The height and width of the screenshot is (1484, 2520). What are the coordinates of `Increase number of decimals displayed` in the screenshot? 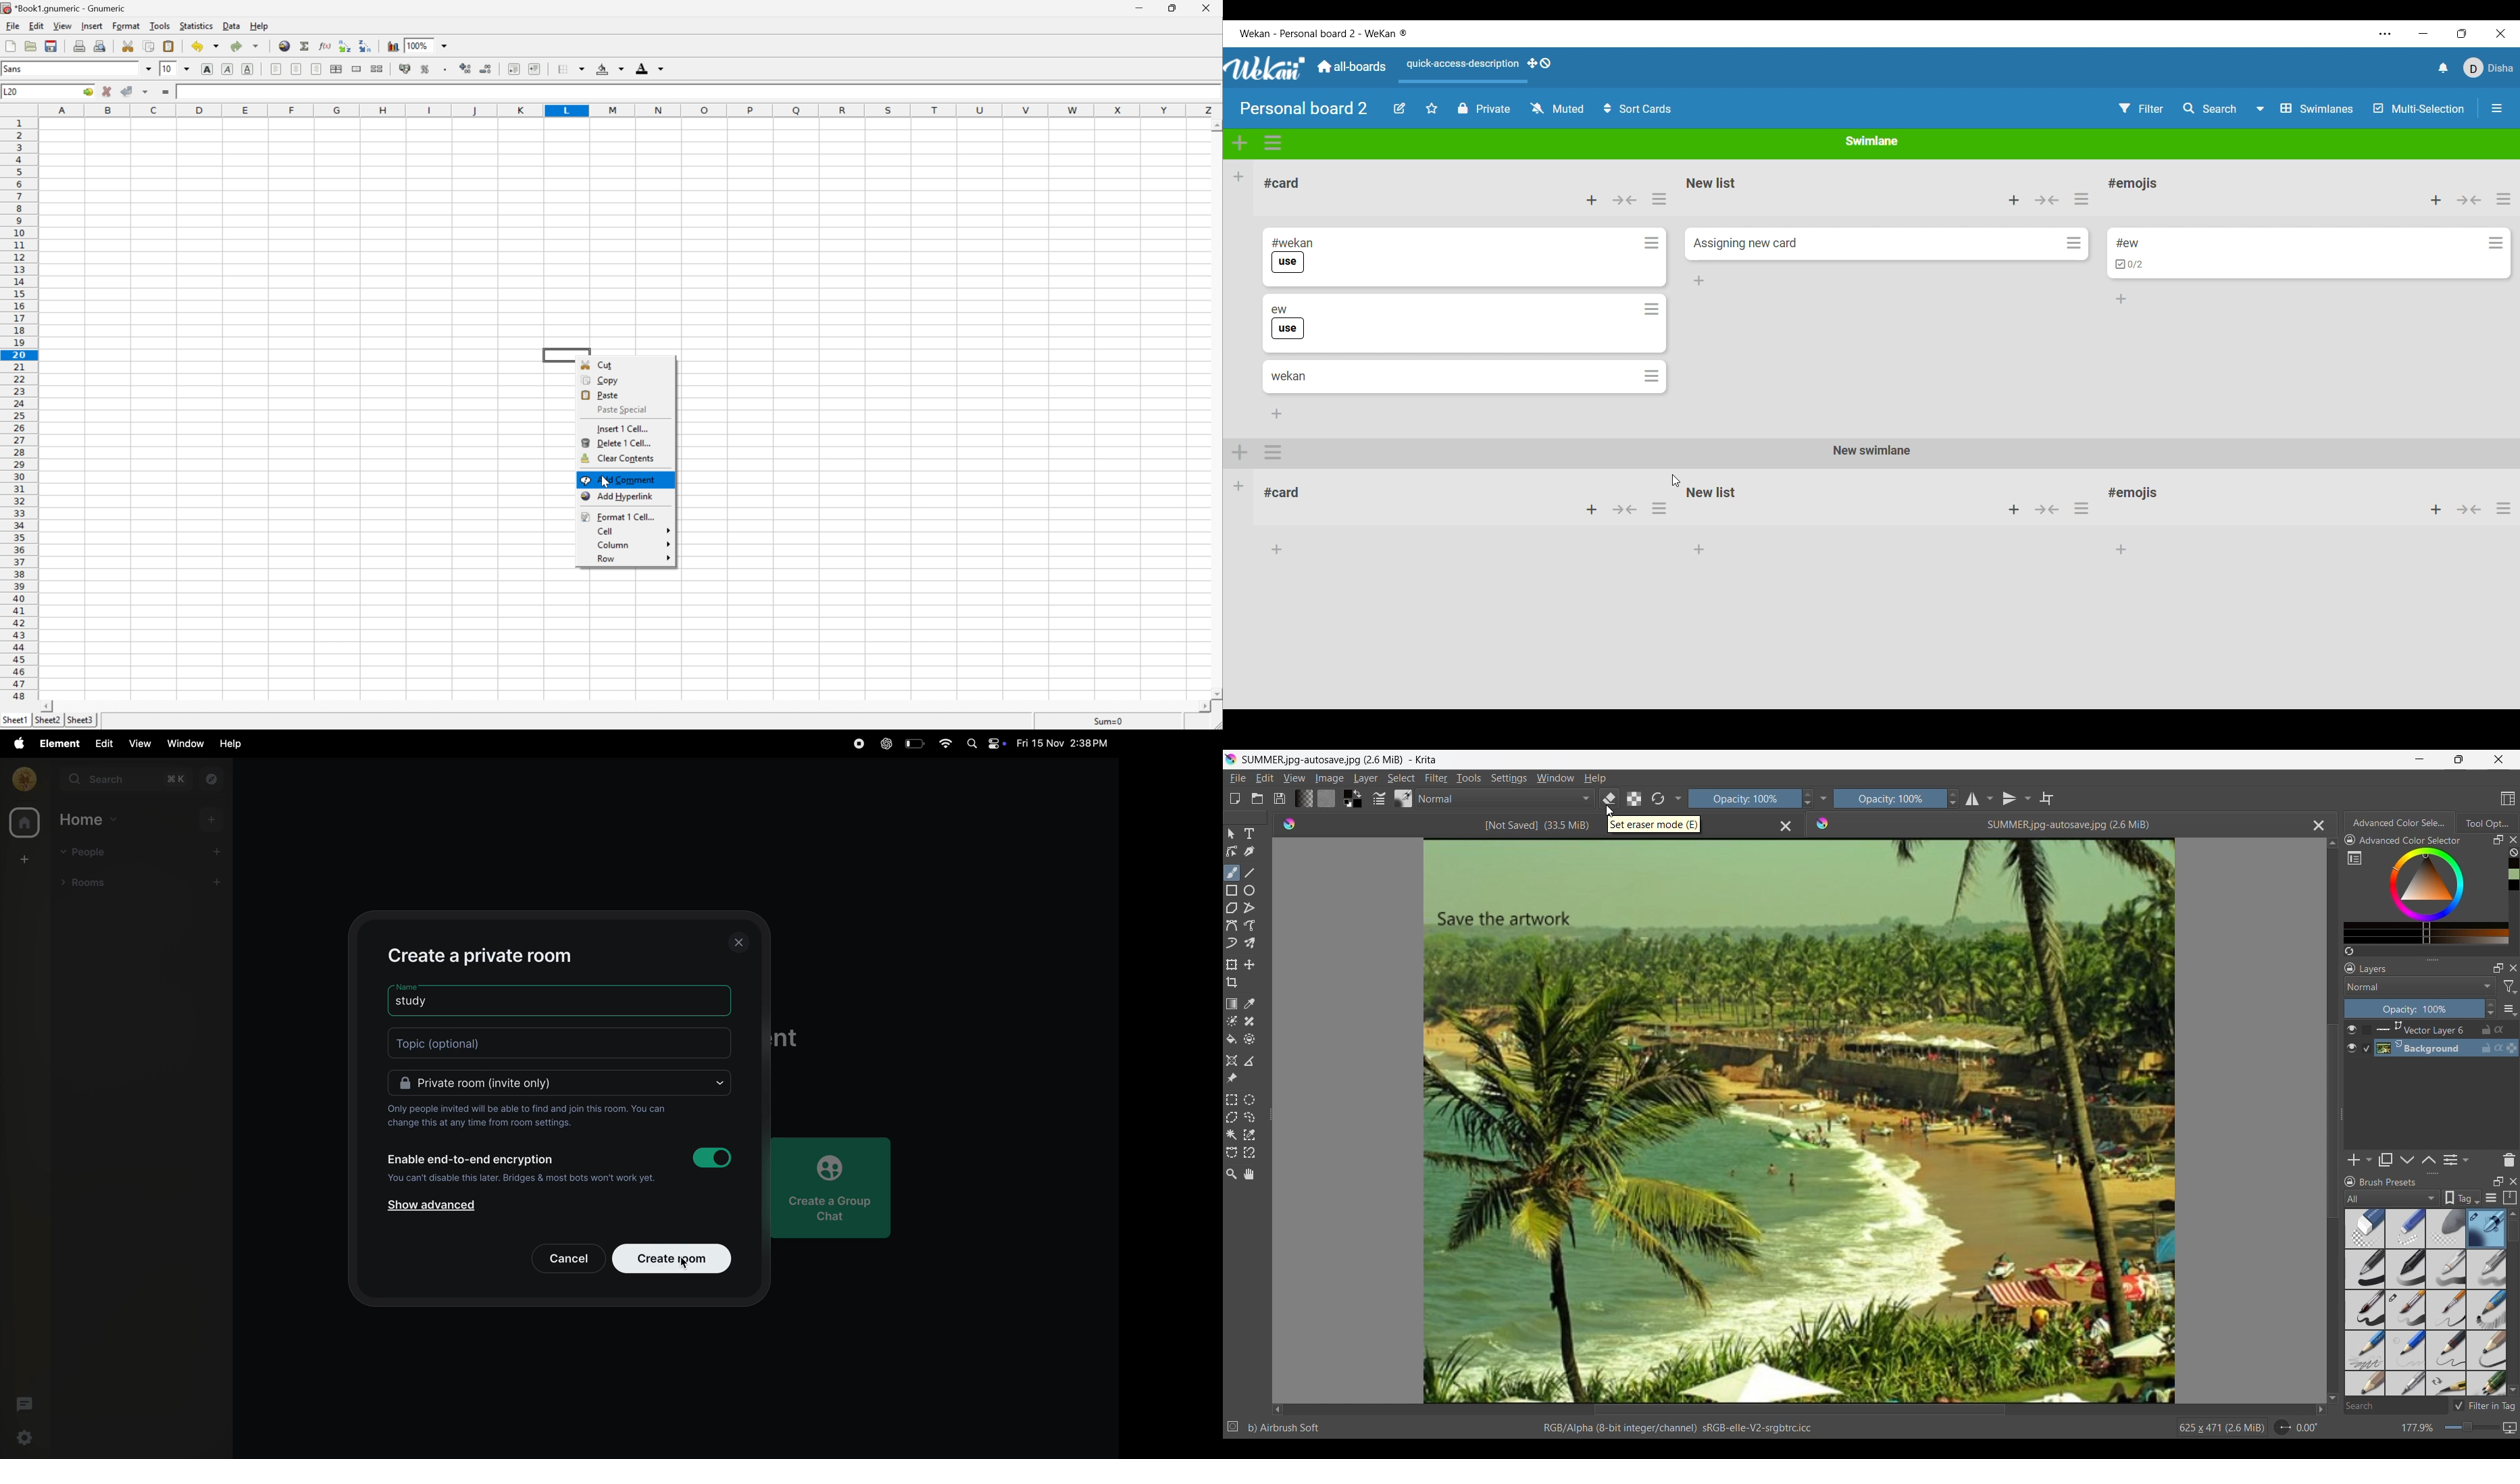 It's located at (466, 69).